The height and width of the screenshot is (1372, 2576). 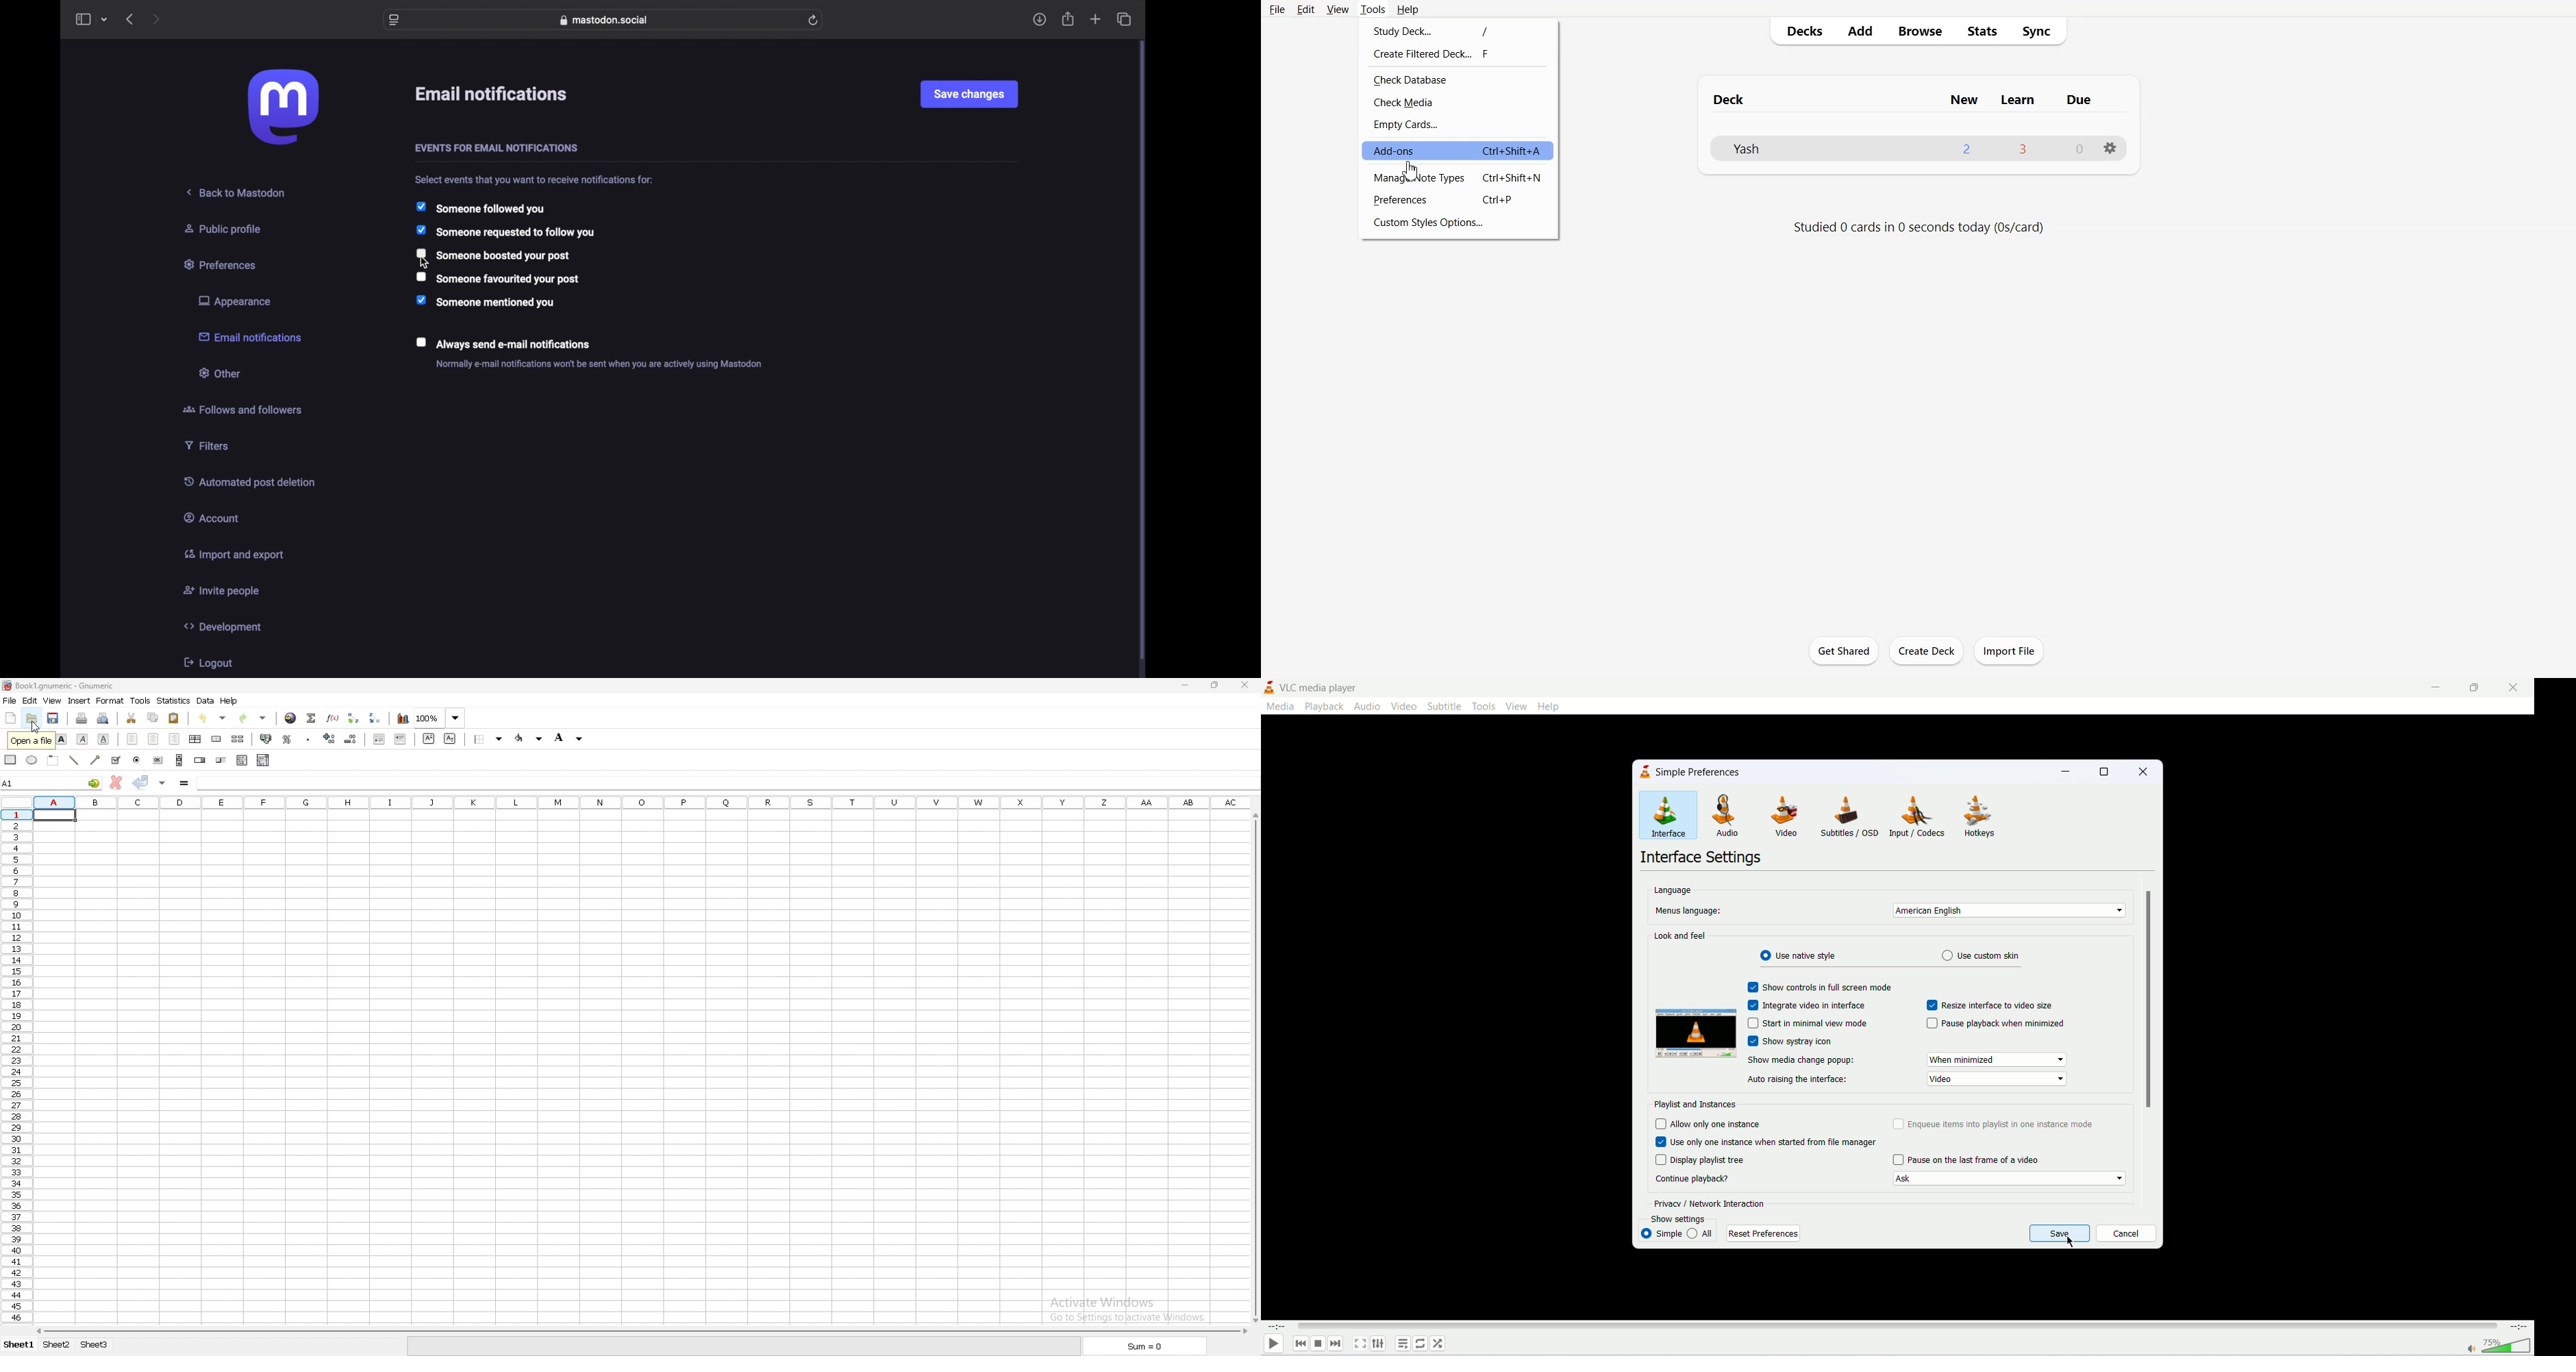 I want to click on vlc media player, so click(x=1323, y=686).